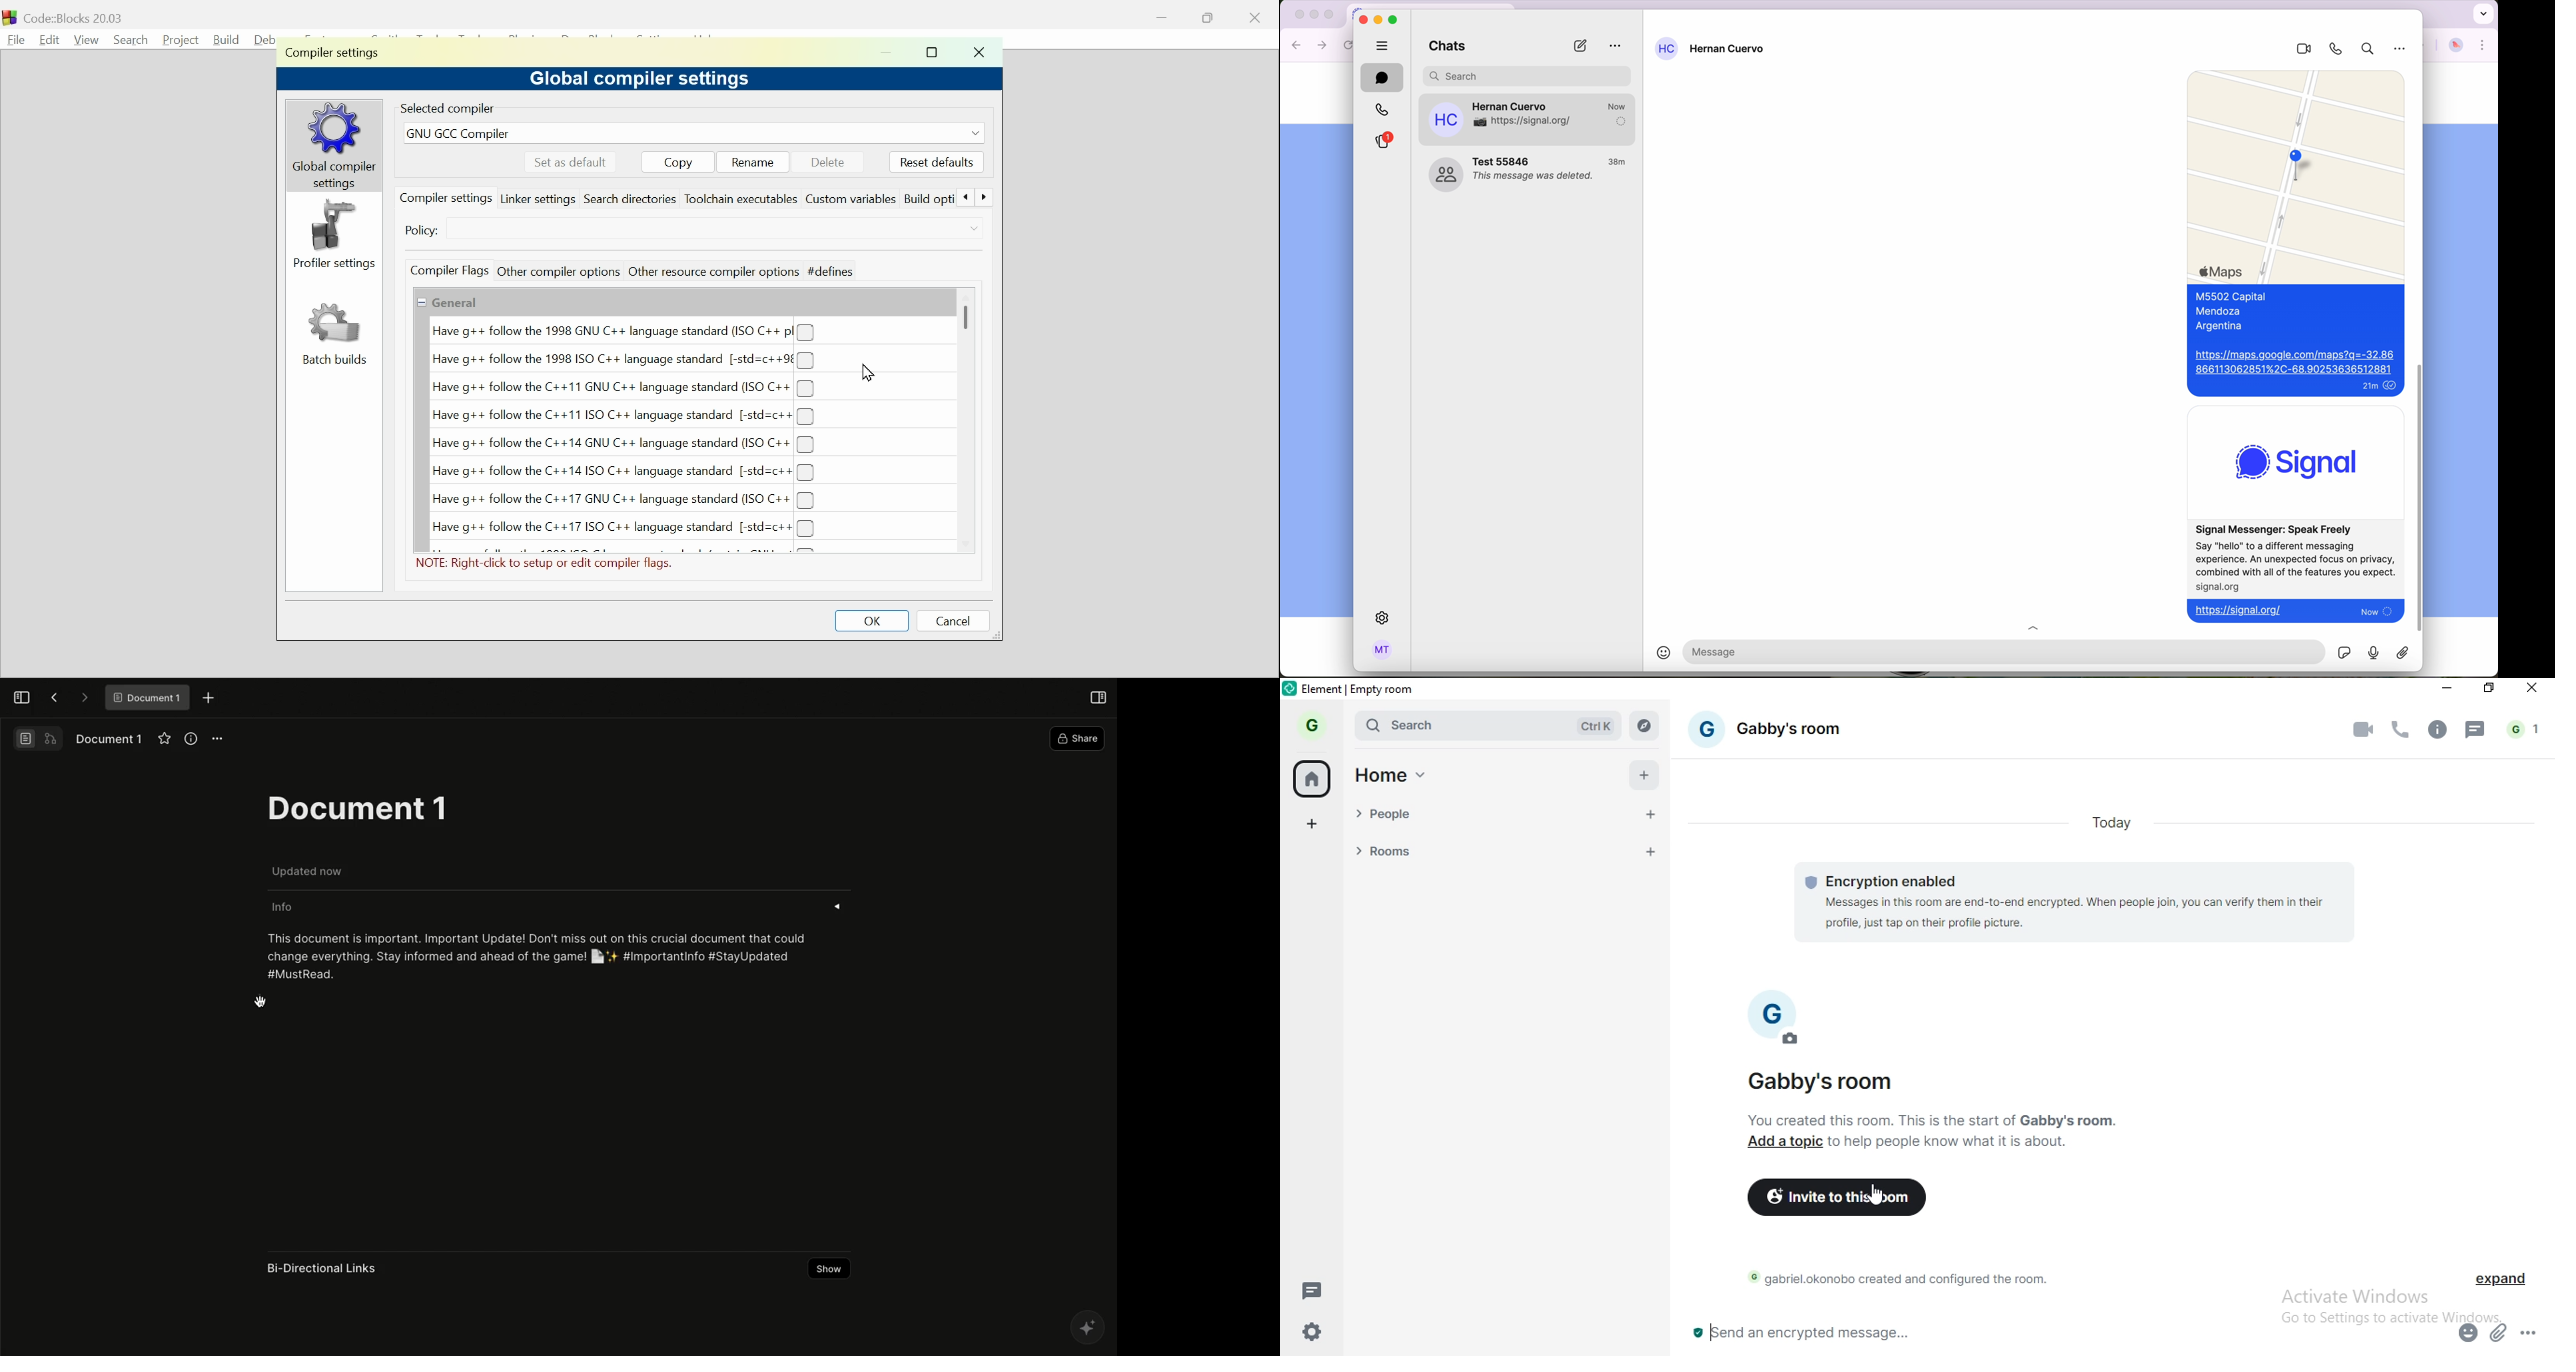  Describe the element at coordinates (1666, 49) in the screenshot. I see `profile icon` at that location.